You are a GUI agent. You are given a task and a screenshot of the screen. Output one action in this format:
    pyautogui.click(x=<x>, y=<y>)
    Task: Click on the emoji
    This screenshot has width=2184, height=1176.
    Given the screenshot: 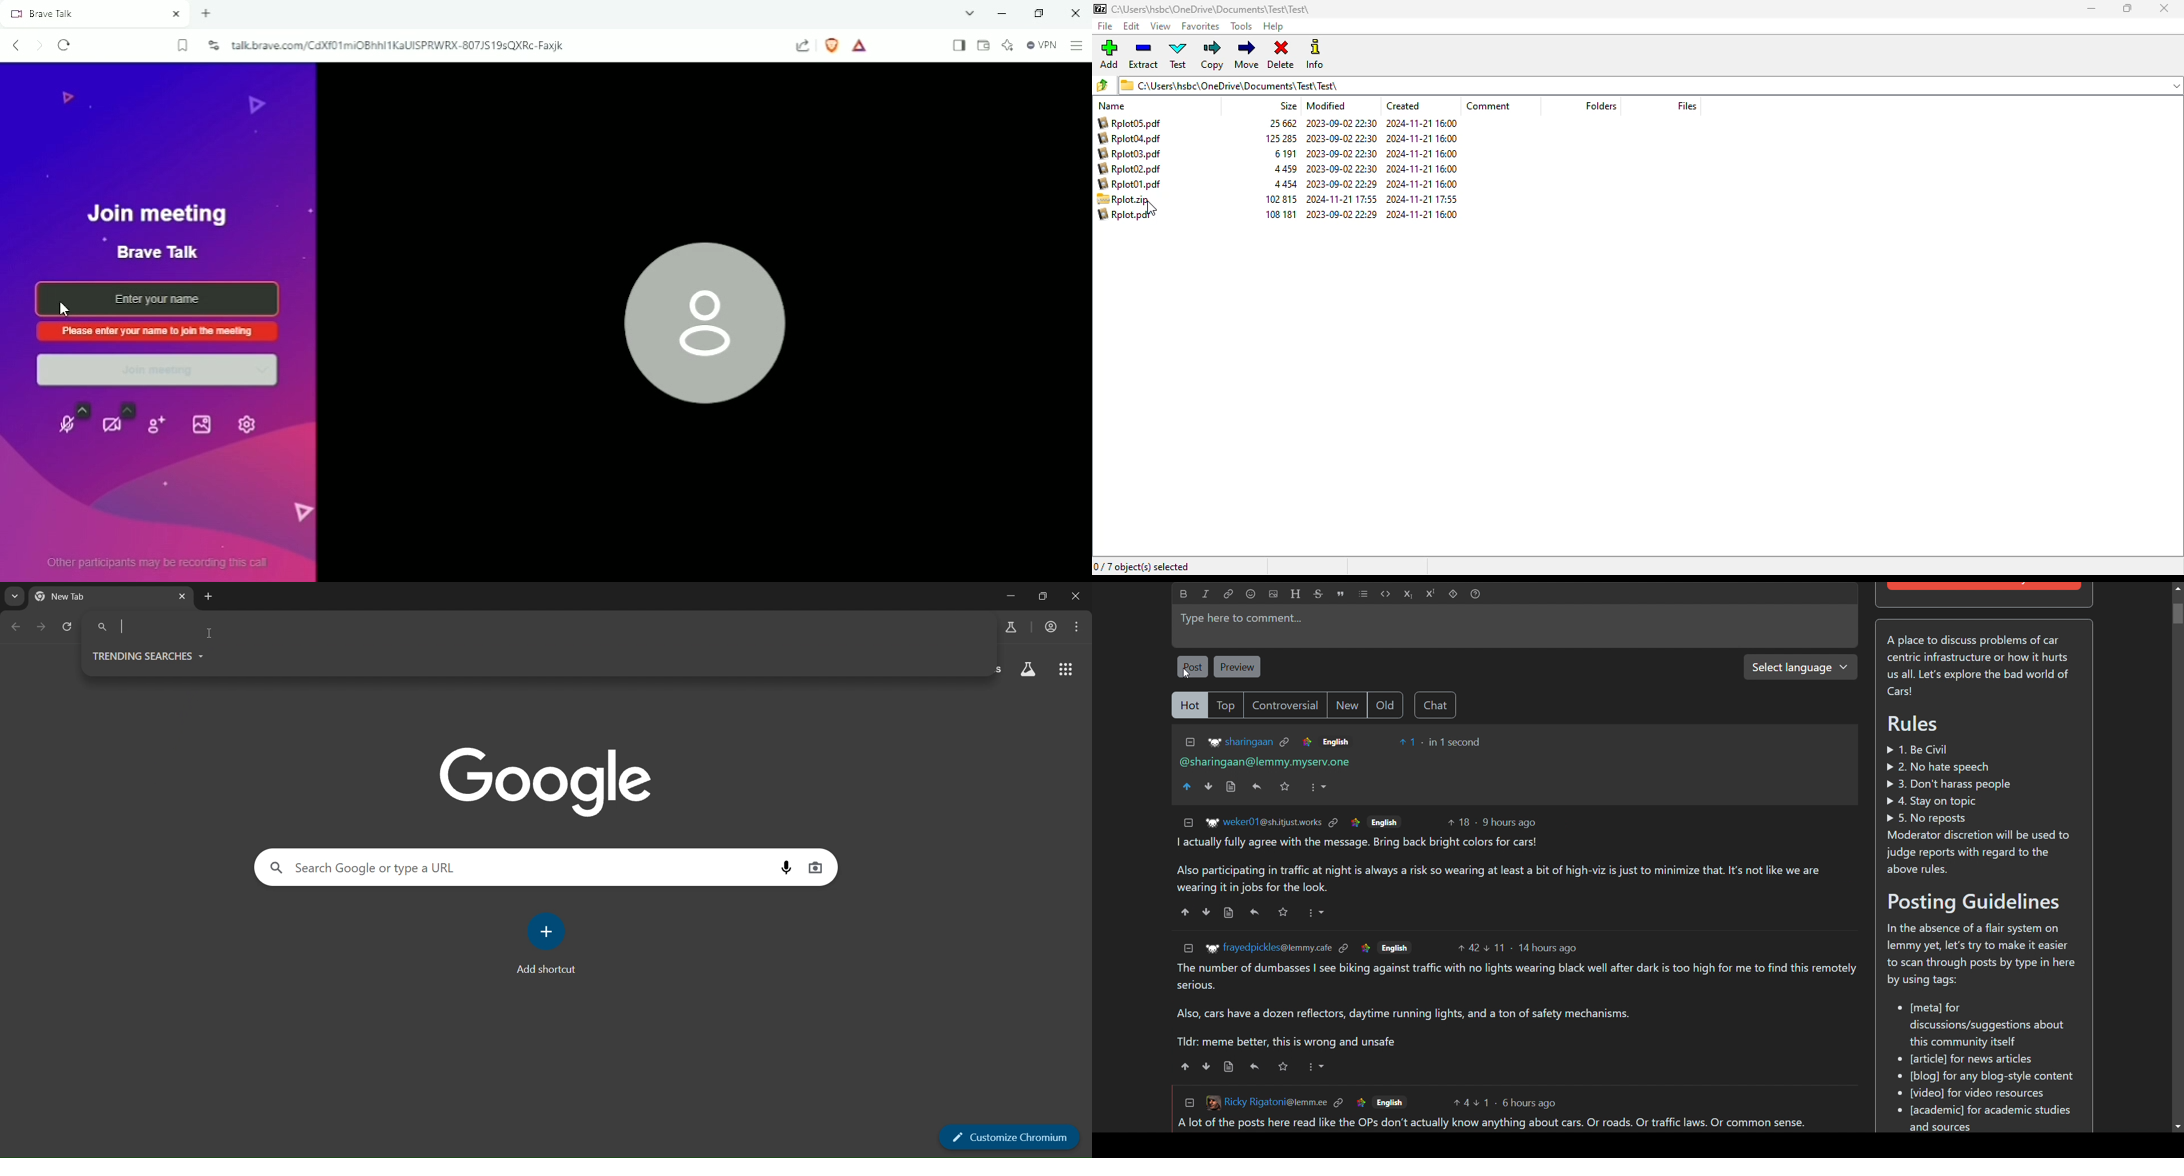 What is the action you would take?
    pyautogui.click(x=1251, y=594)
    